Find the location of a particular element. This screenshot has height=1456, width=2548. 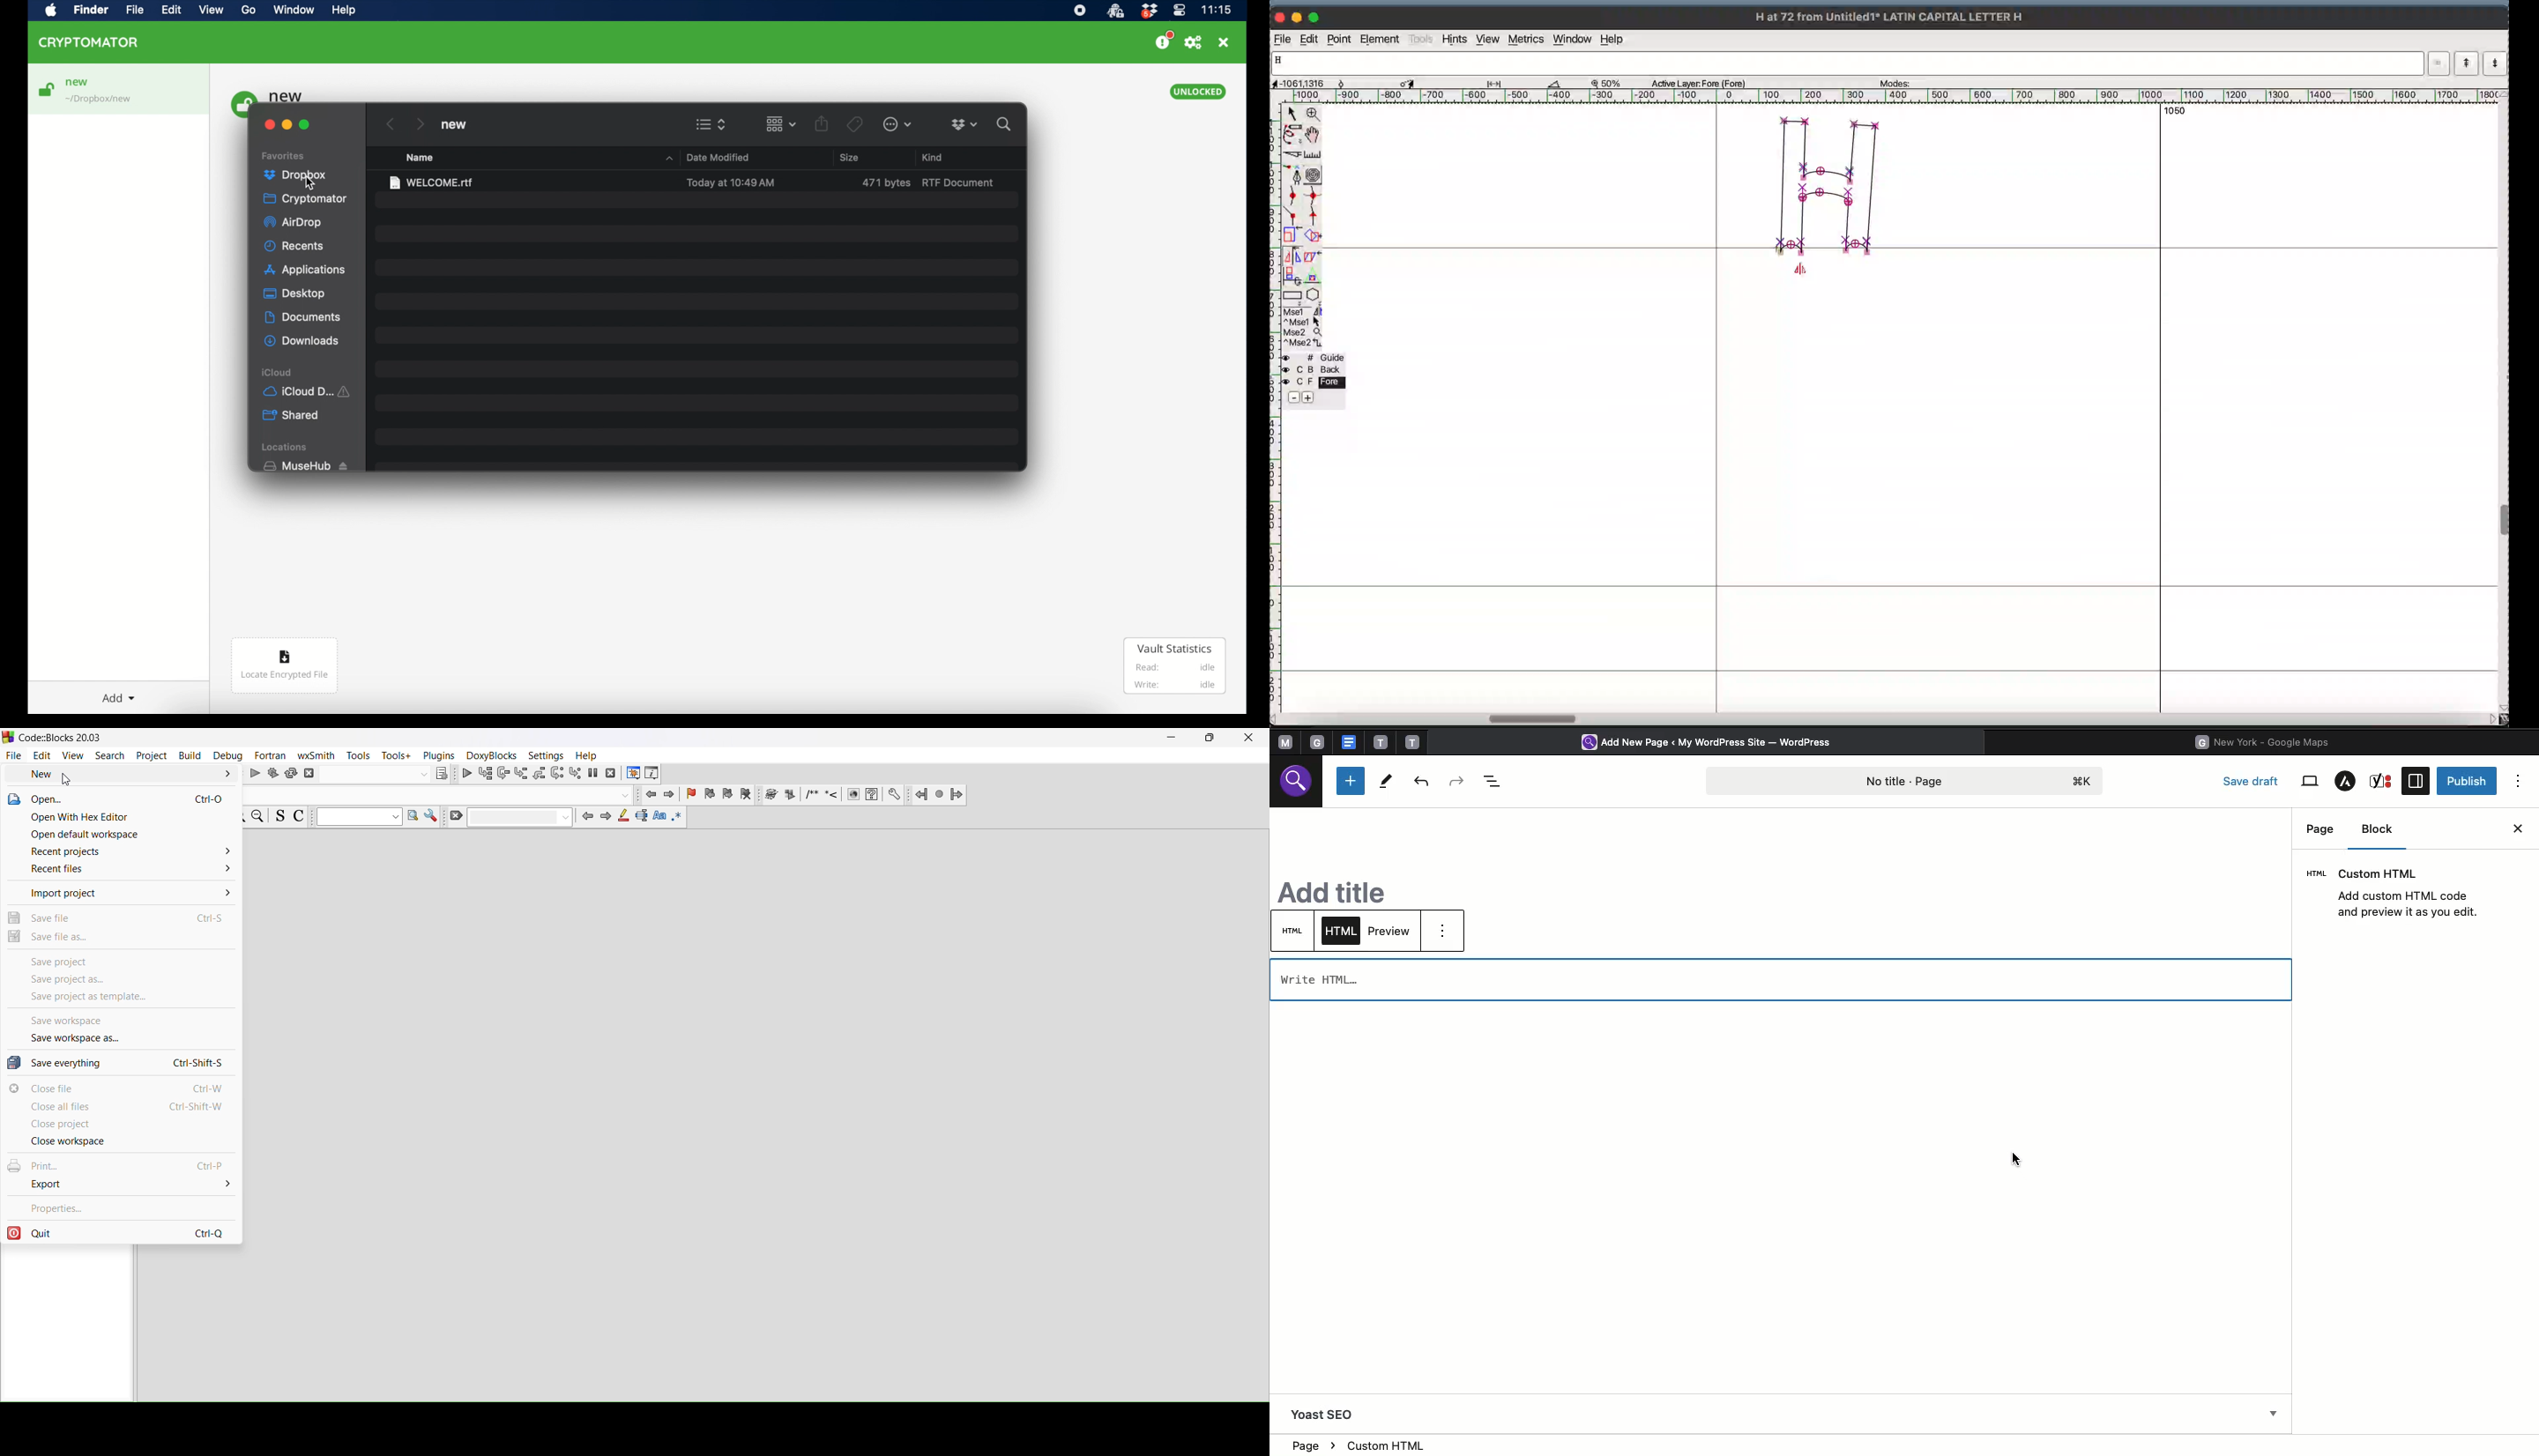

Save draft is located at coordinates (2253, 780).